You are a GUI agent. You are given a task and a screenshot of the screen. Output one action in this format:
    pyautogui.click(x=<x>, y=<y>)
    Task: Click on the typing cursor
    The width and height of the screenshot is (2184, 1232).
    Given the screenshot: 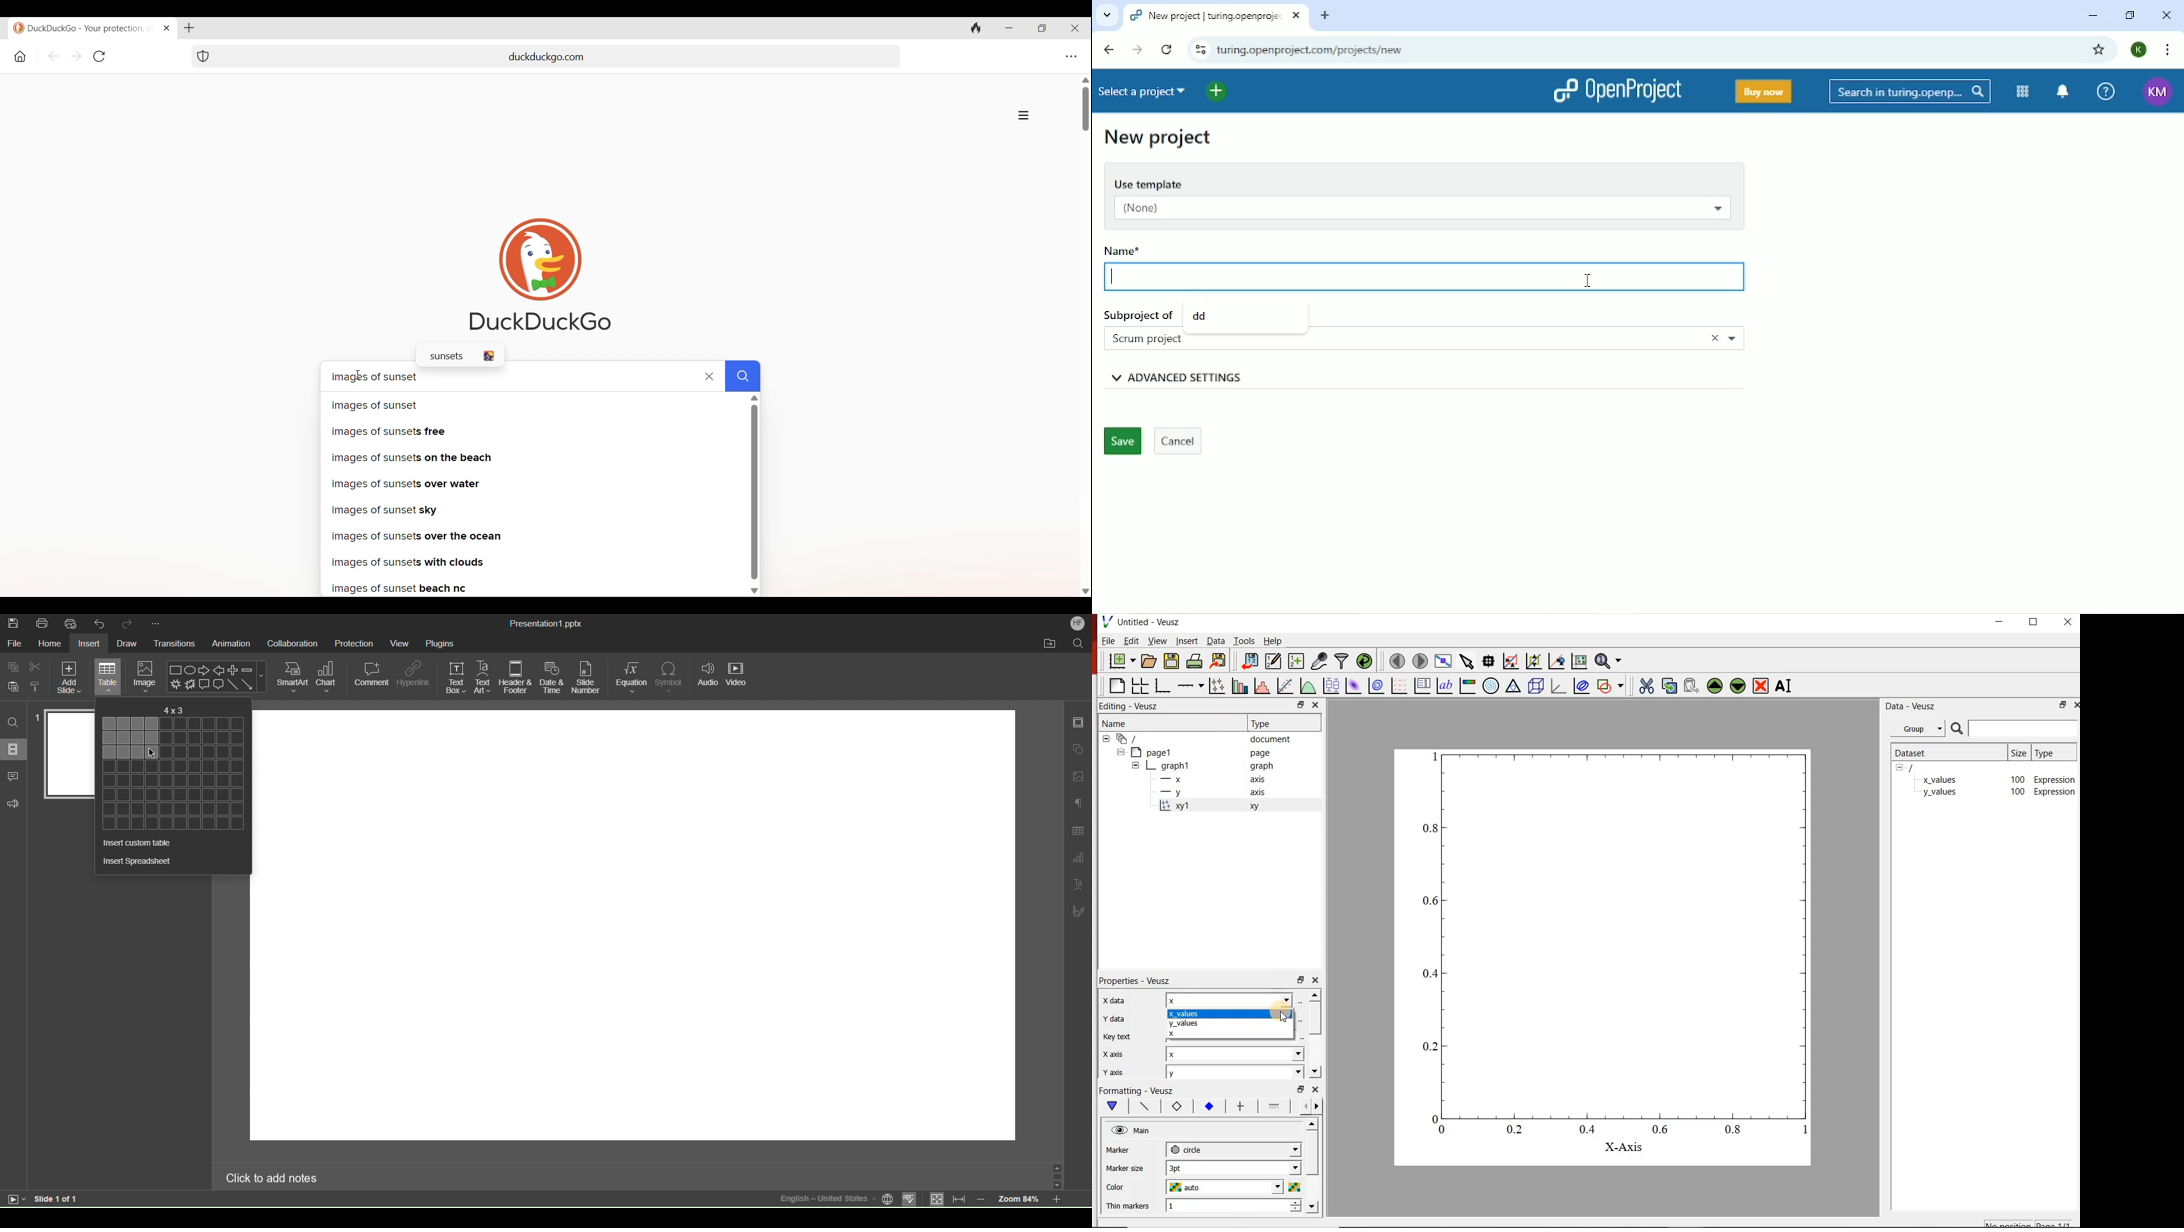 What is the action you would take?
    pyautogui.click(x=1116, y=281)
    